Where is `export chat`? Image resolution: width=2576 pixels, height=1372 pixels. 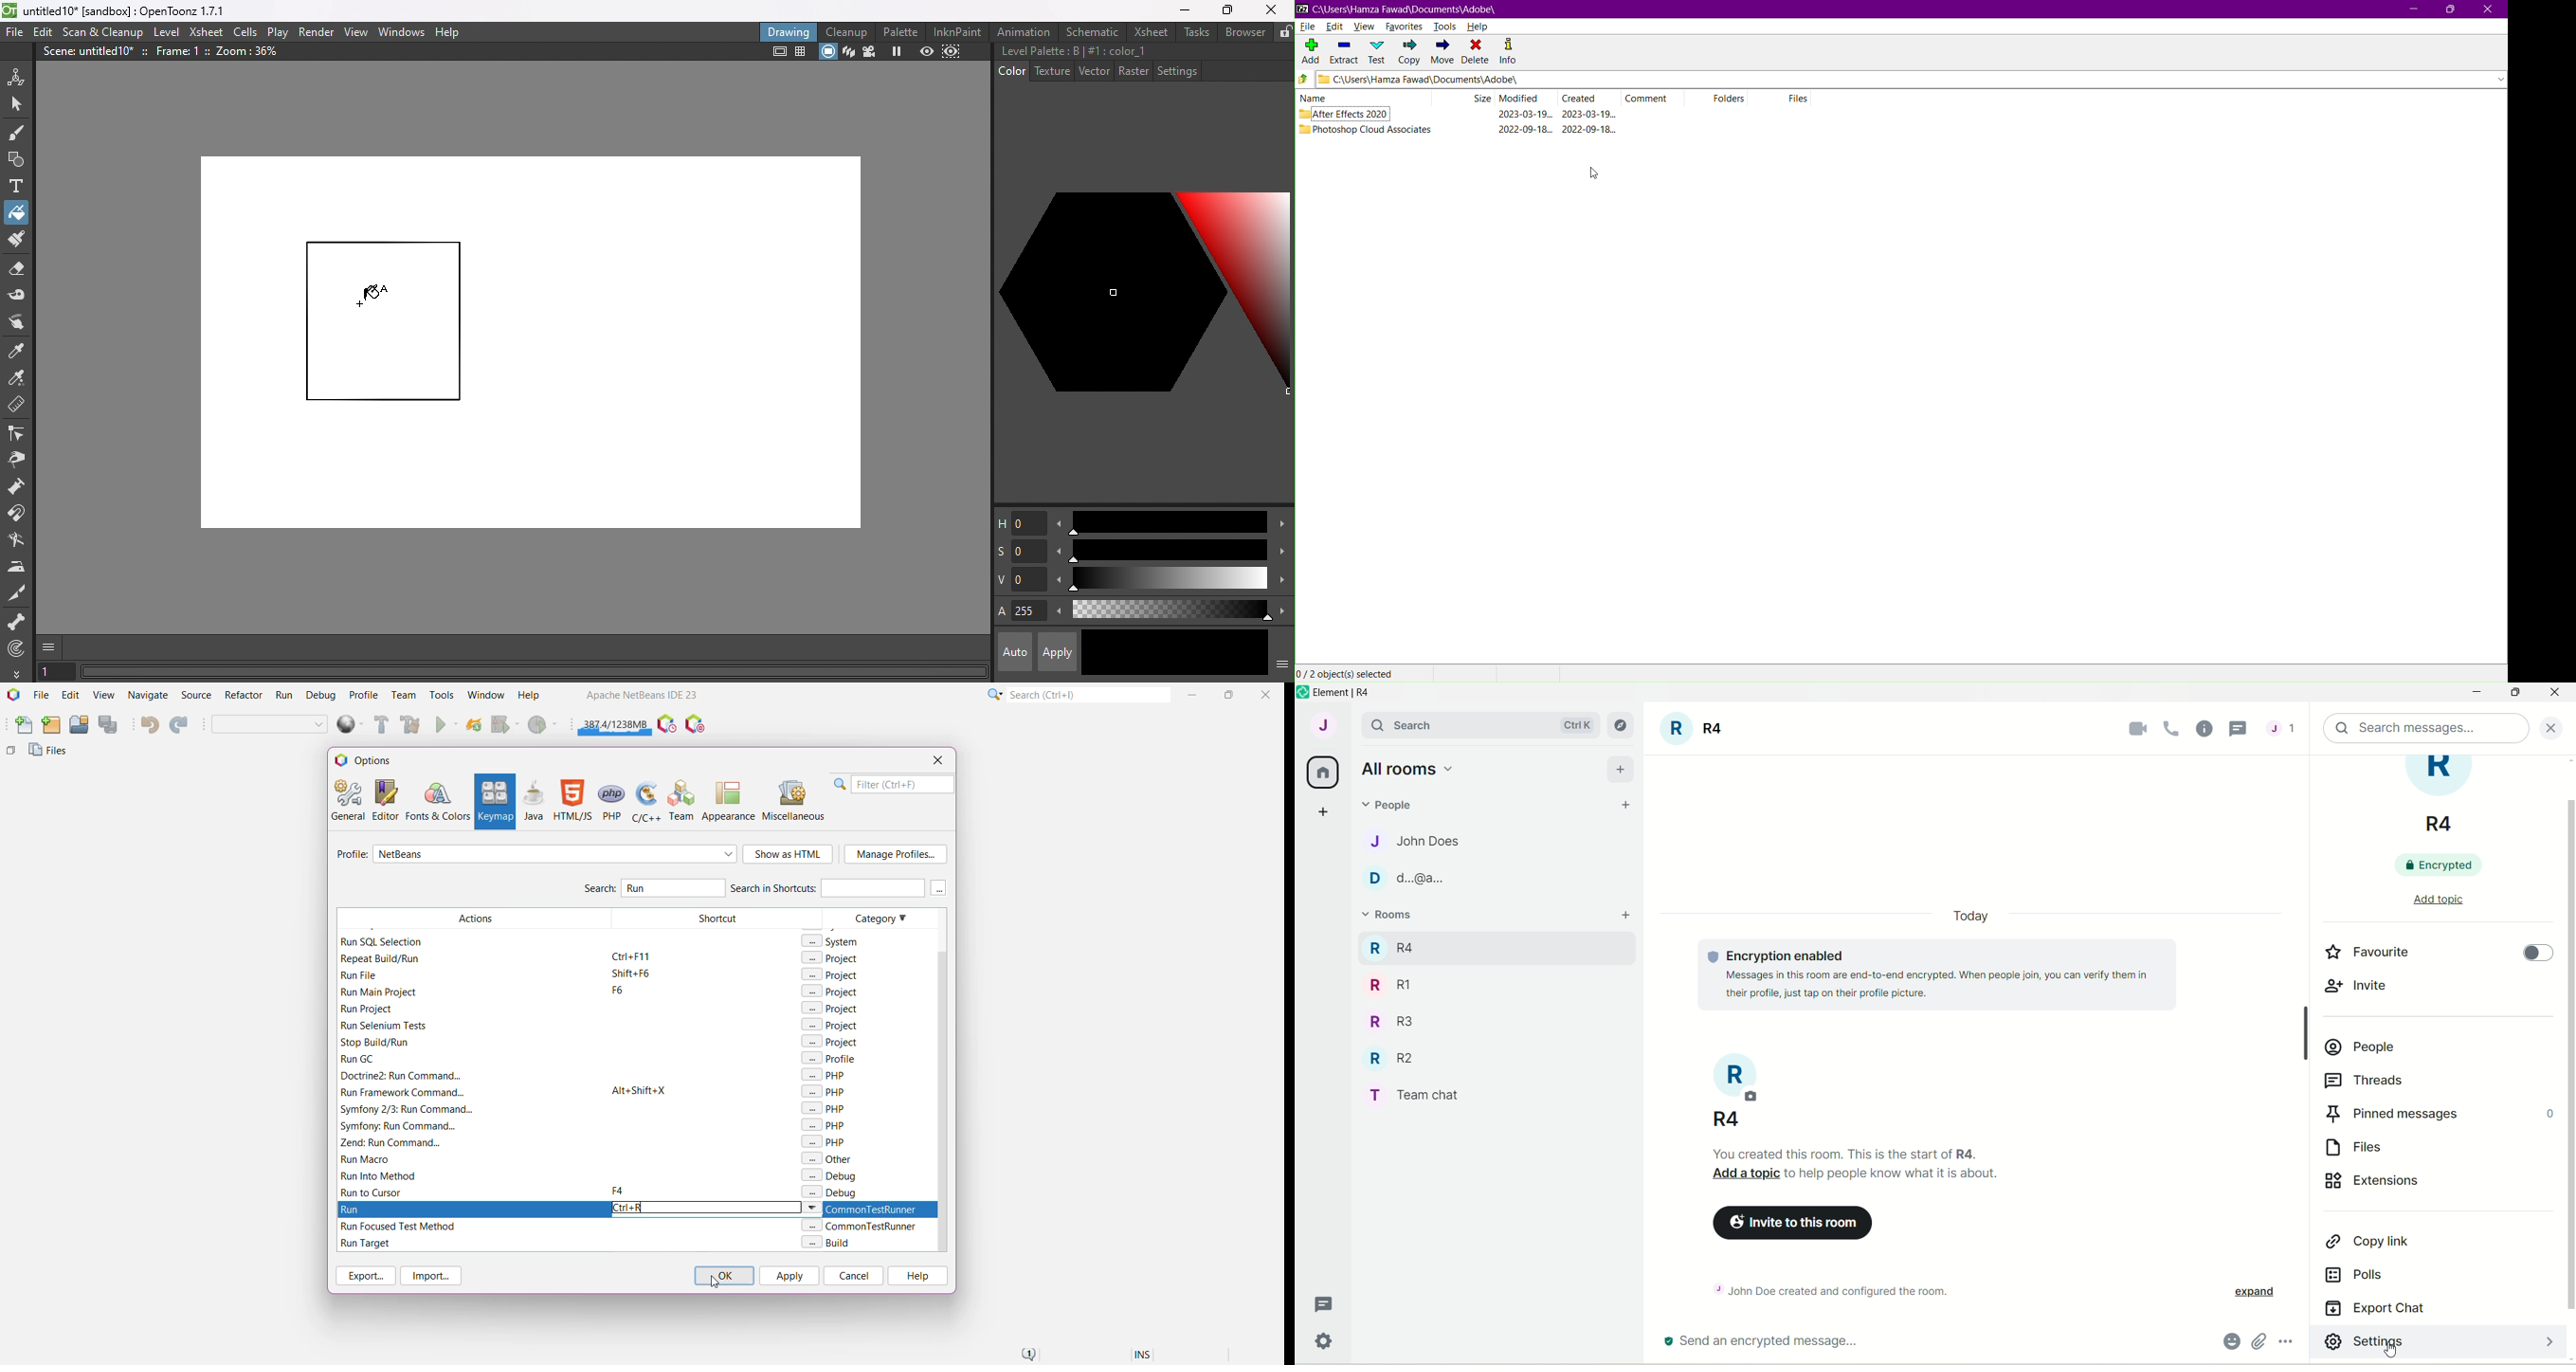 export chat is located at coordinates (2376, 1311).